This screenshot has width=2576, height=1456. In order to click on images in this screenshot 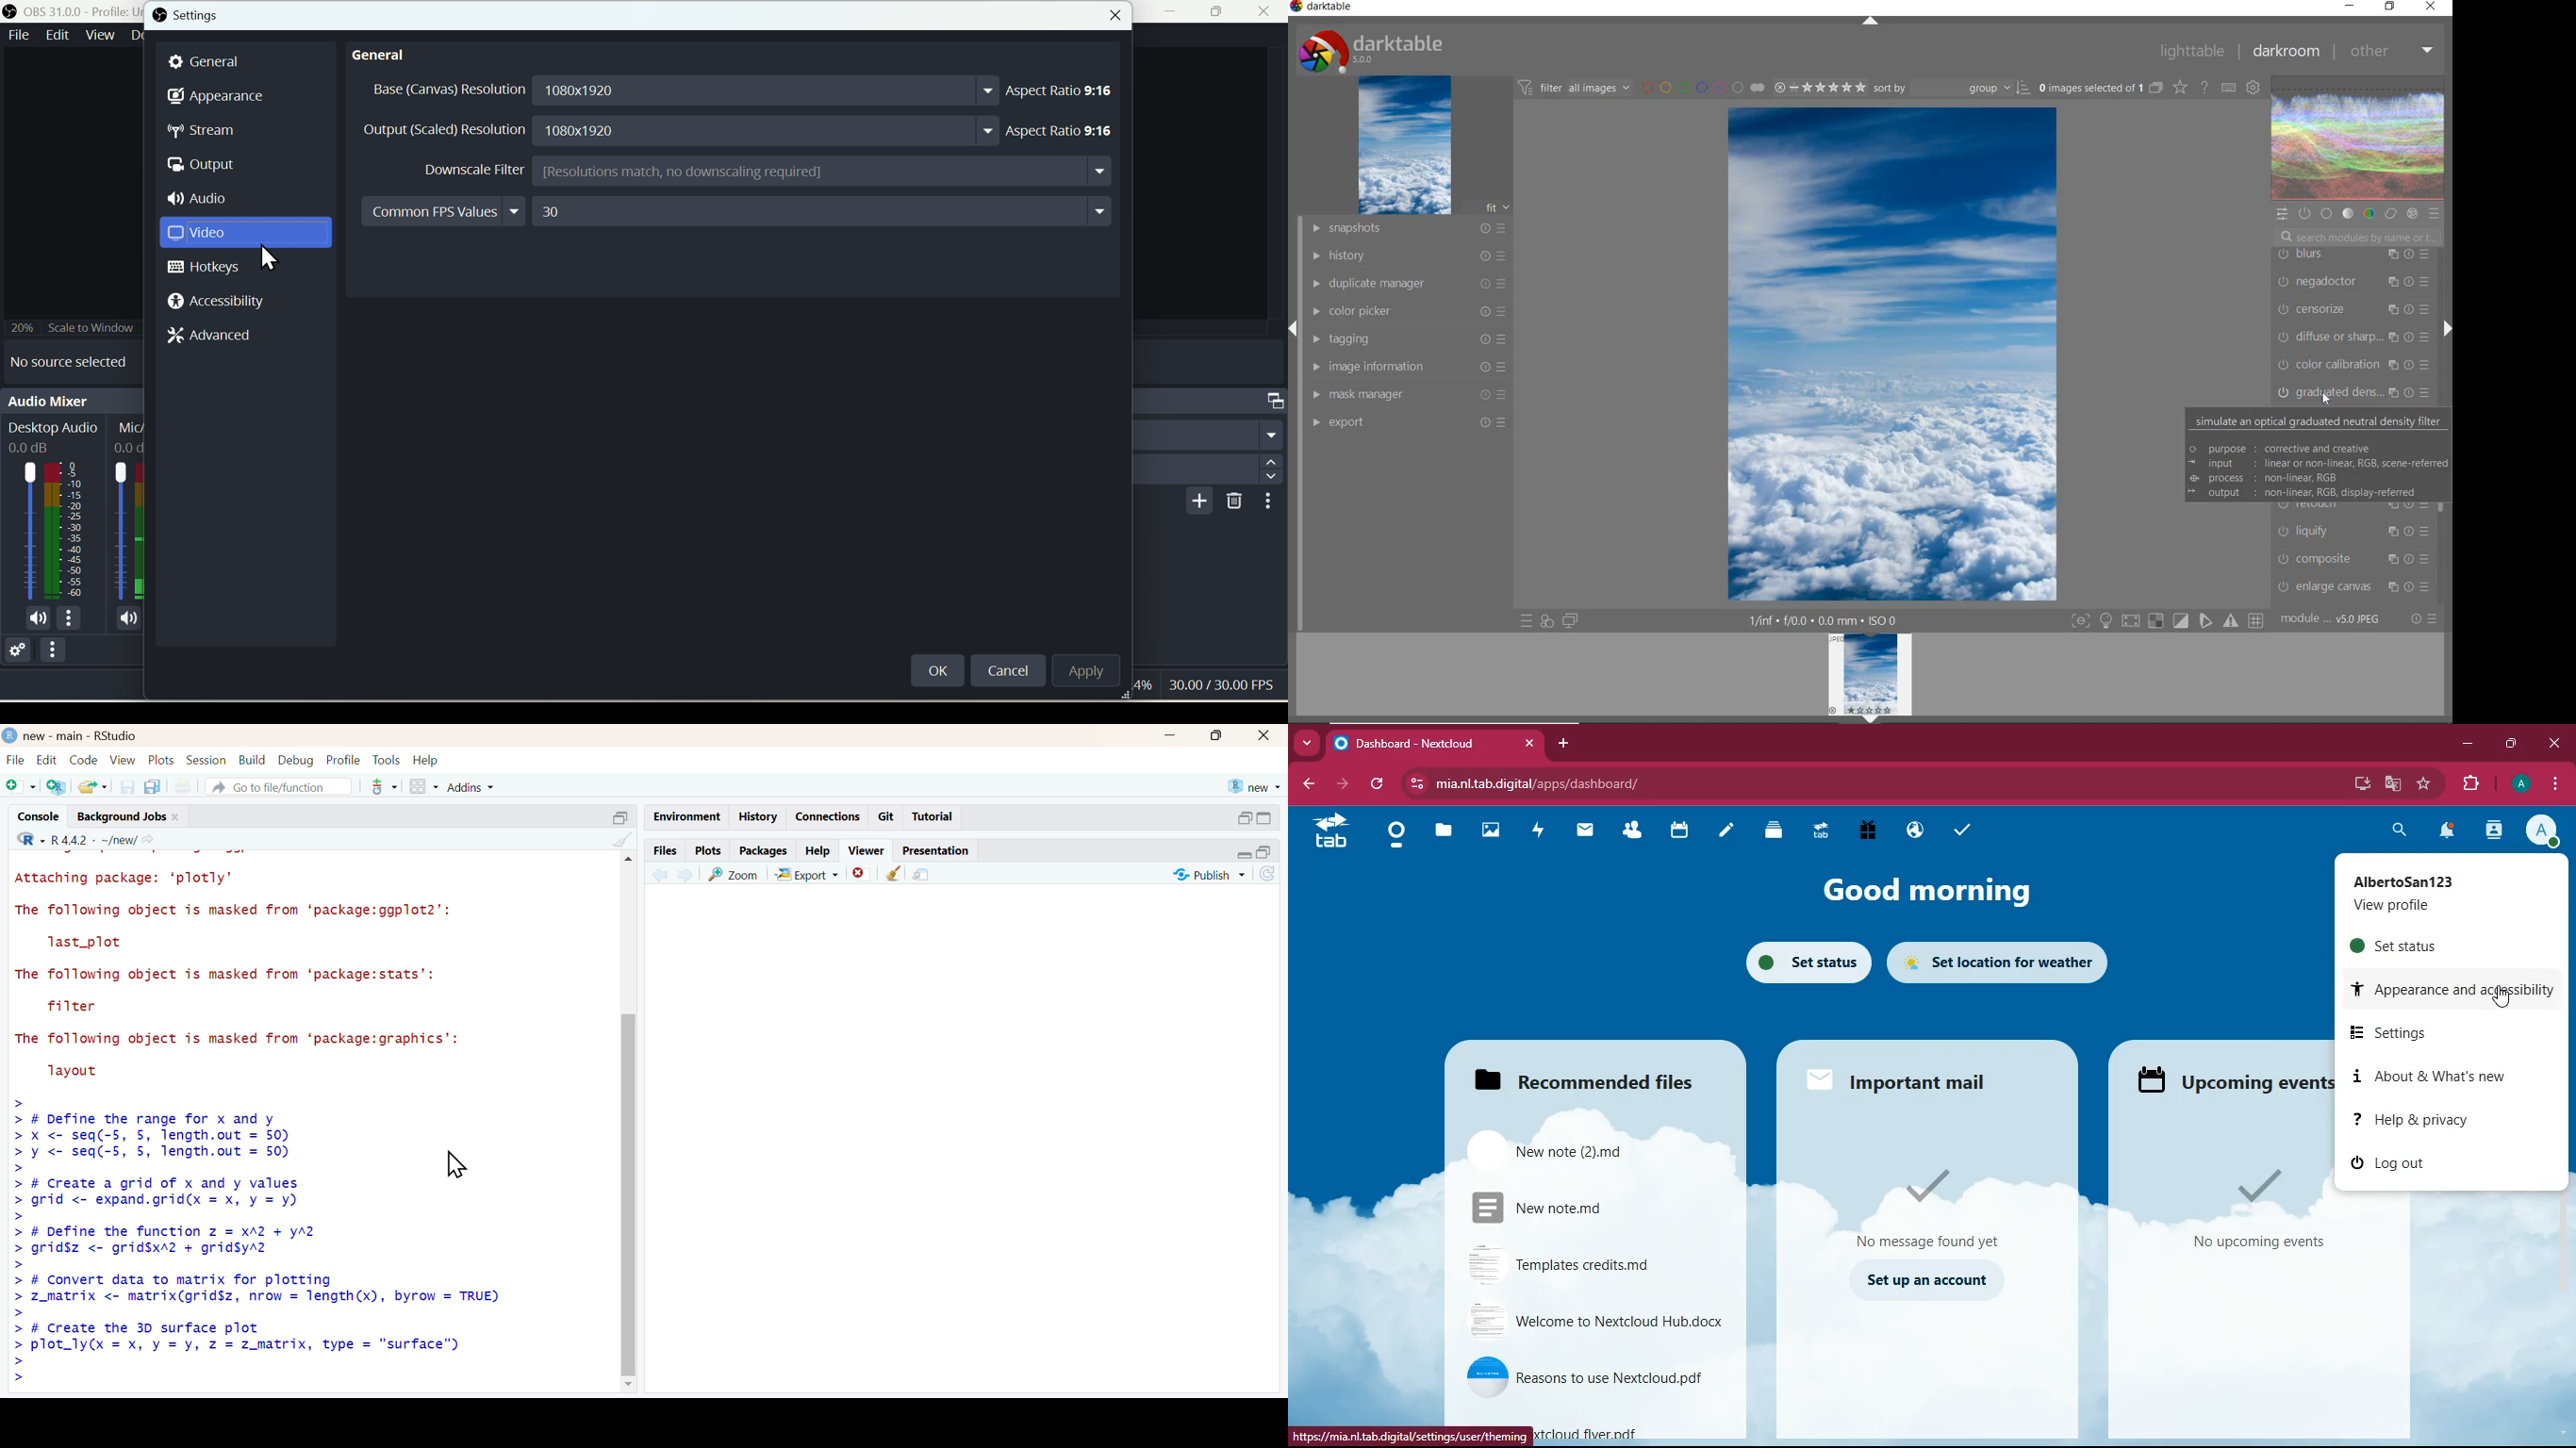, I will do `click(1489, 829)`.